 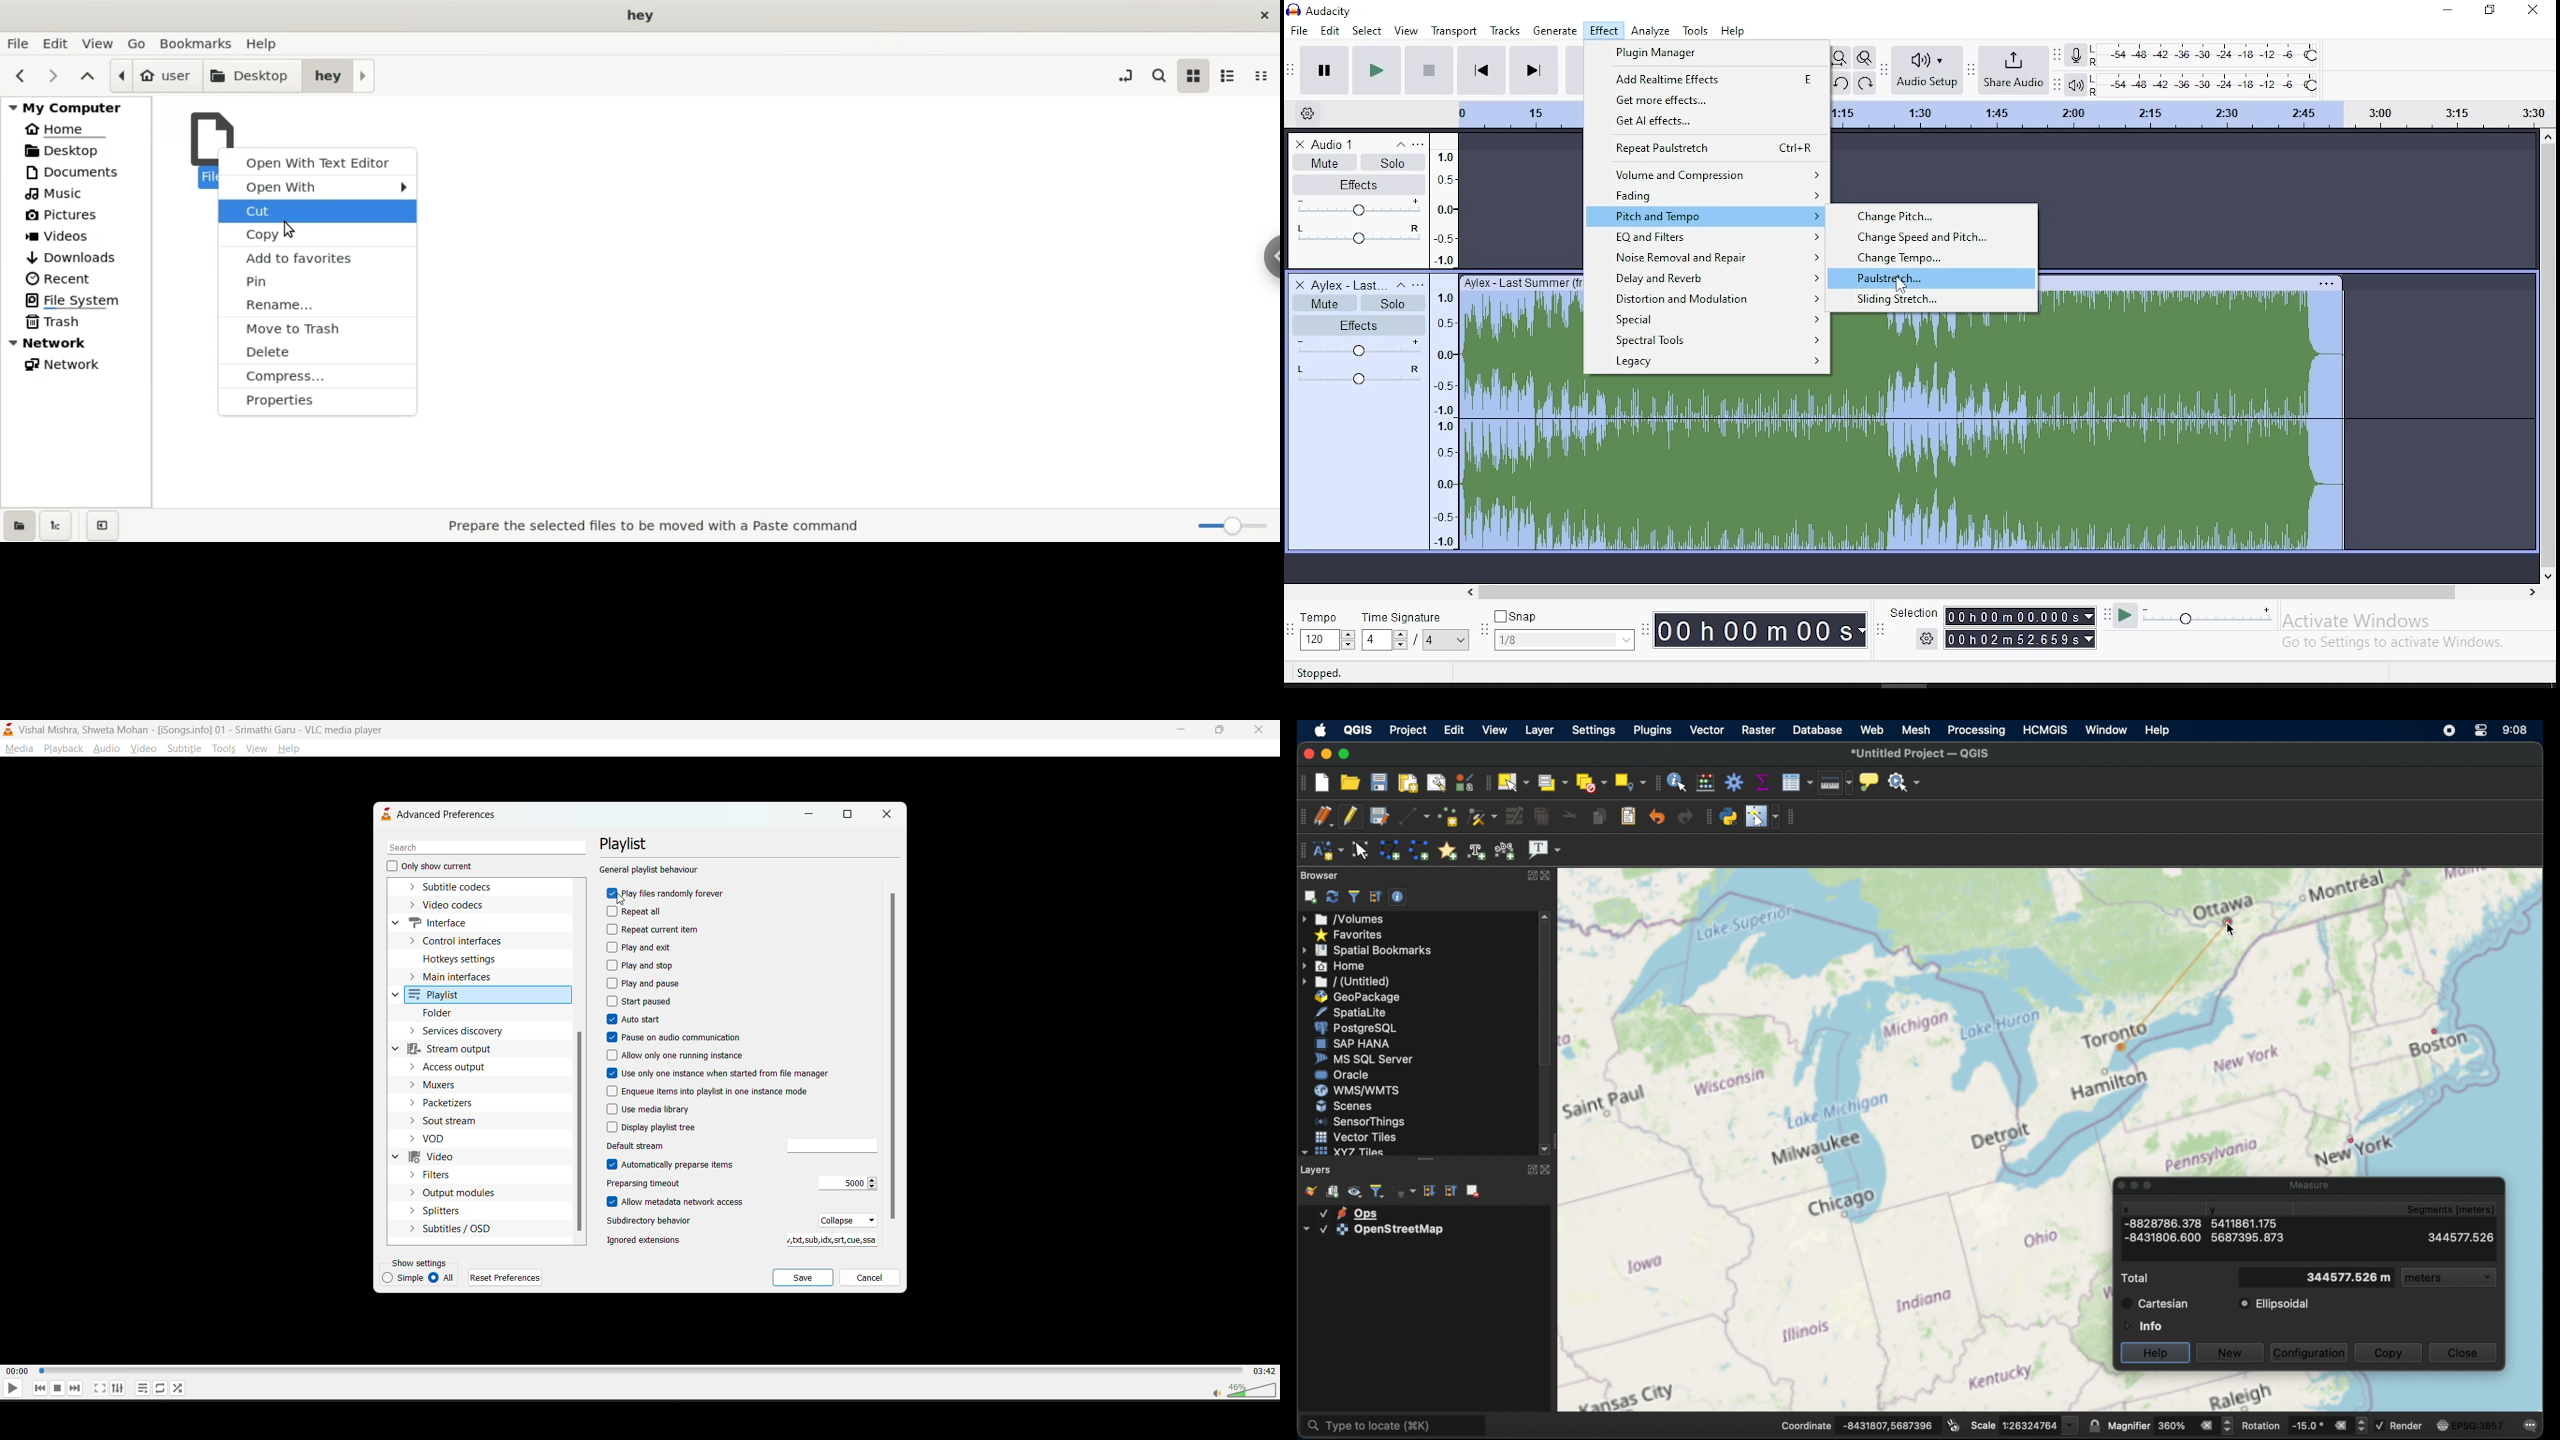 What do you see at coordinates (177, 1387) in the screenshot?
I see `random` at bounding box center [177, 1387].